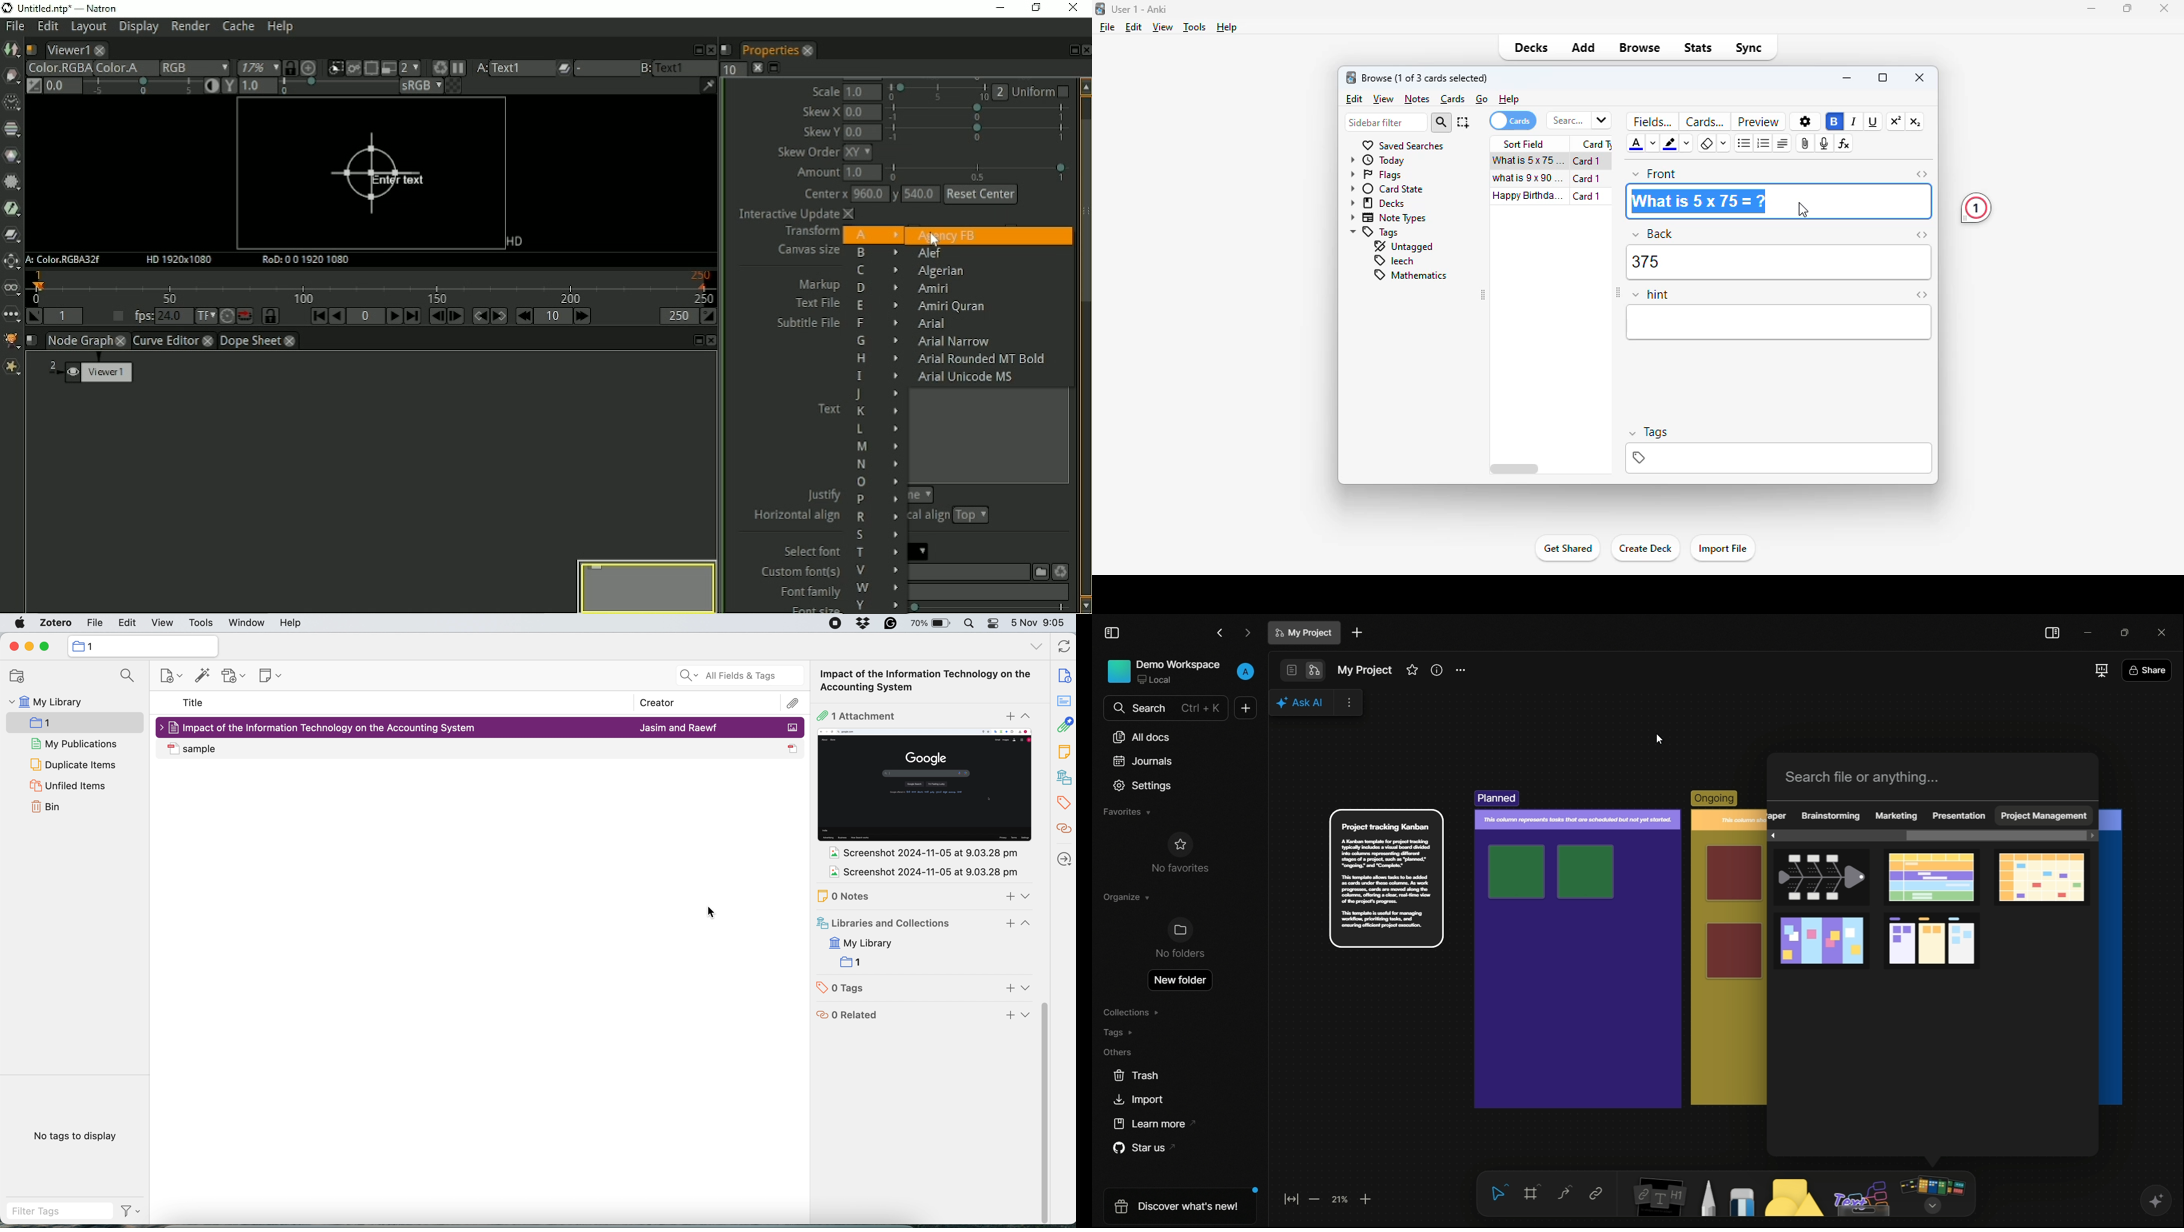 This screenshot has height=1232, width=2184. I want to click on document name, so click(1306, 633).